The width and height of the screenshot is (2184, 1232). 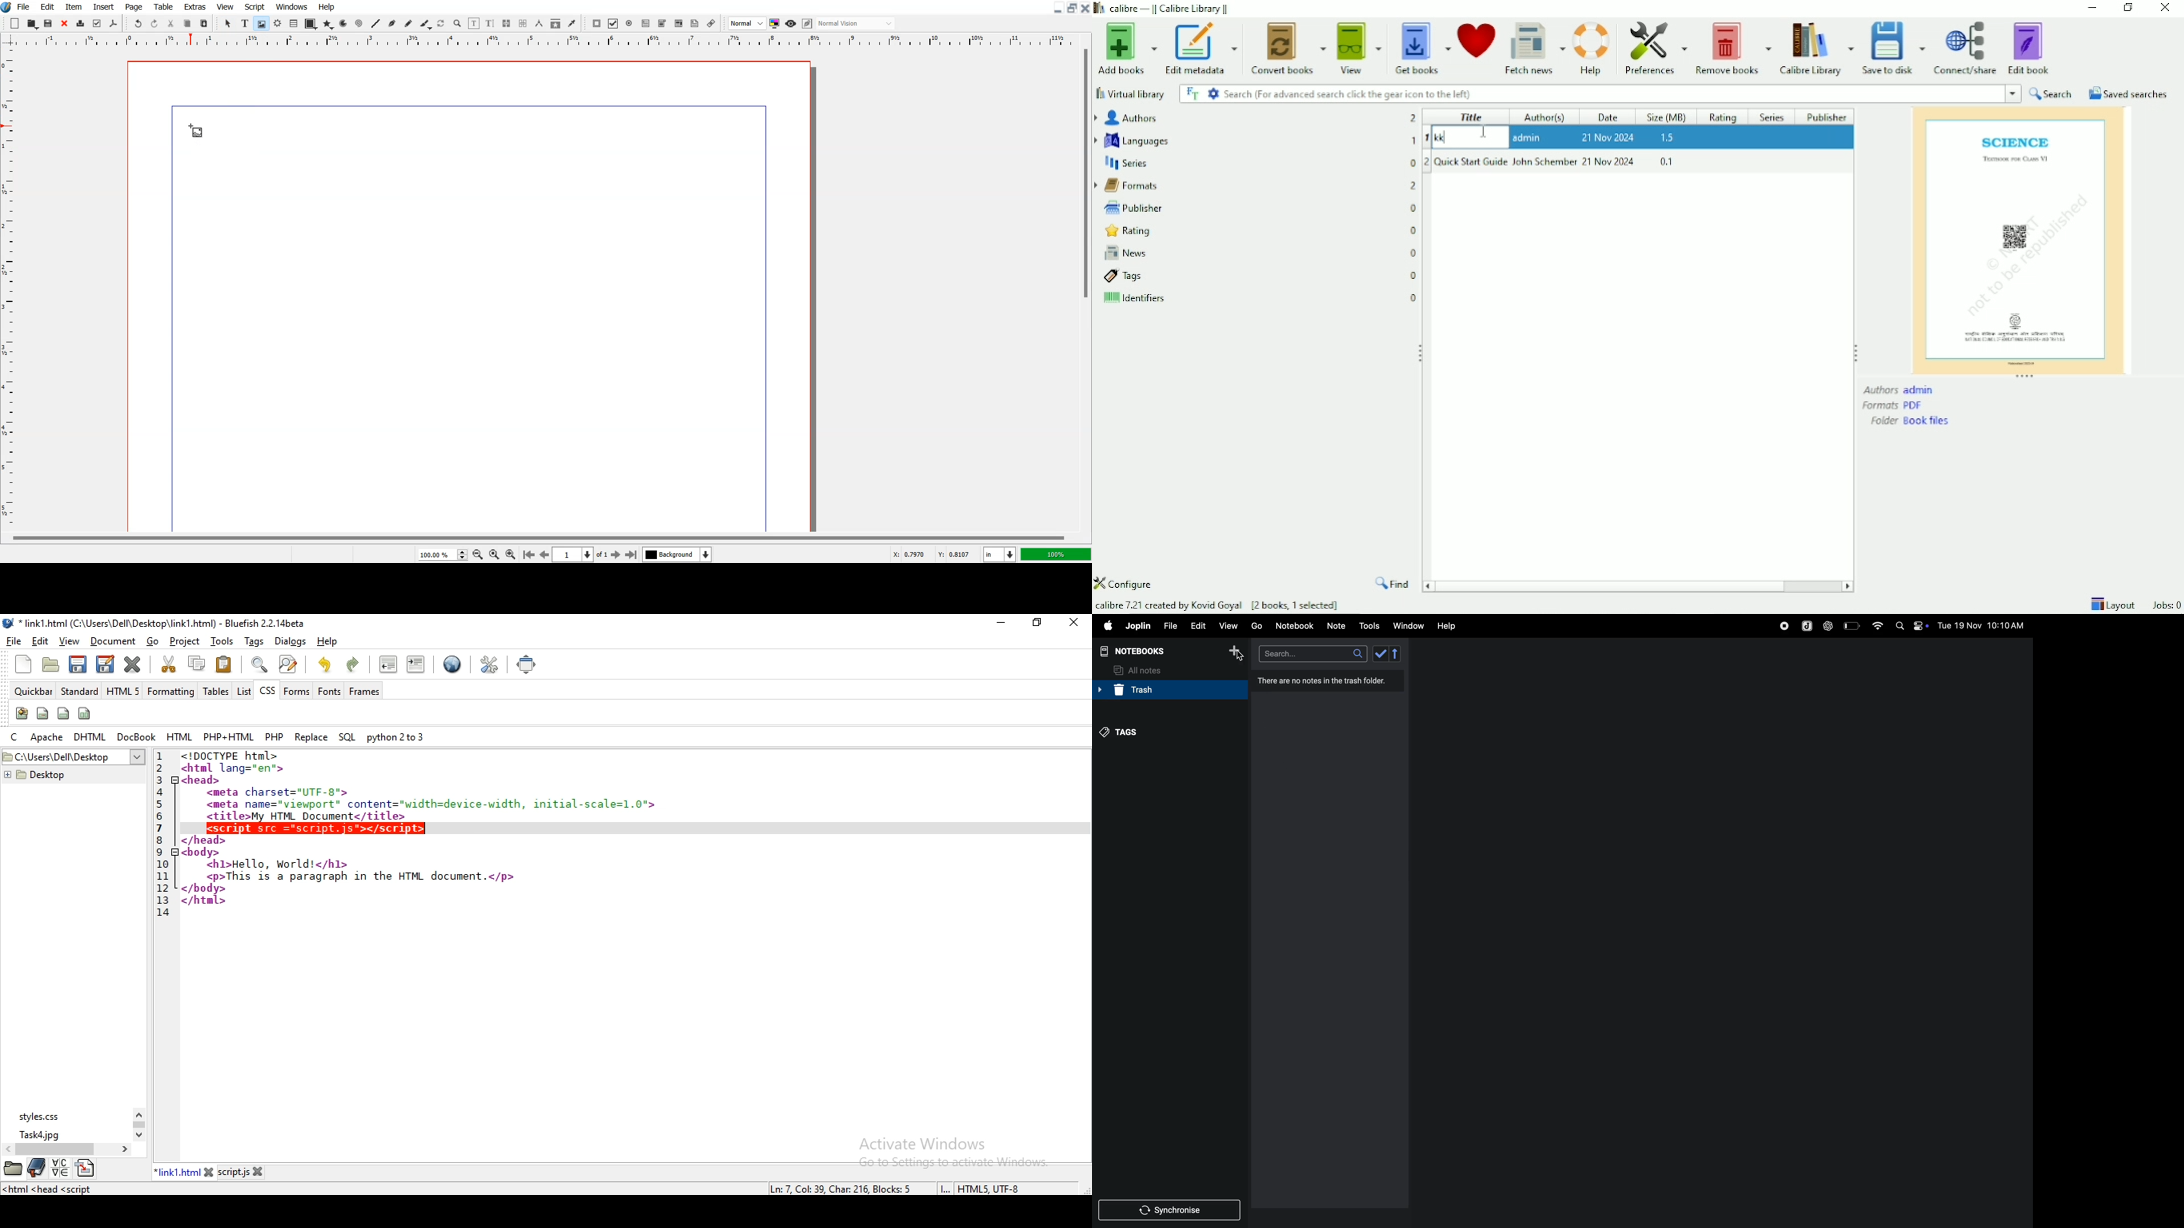 What do you see at coordinates (1608, 136) in the screenshot?
I see `21 Nov 2024` at bounding box center [1608, 136].